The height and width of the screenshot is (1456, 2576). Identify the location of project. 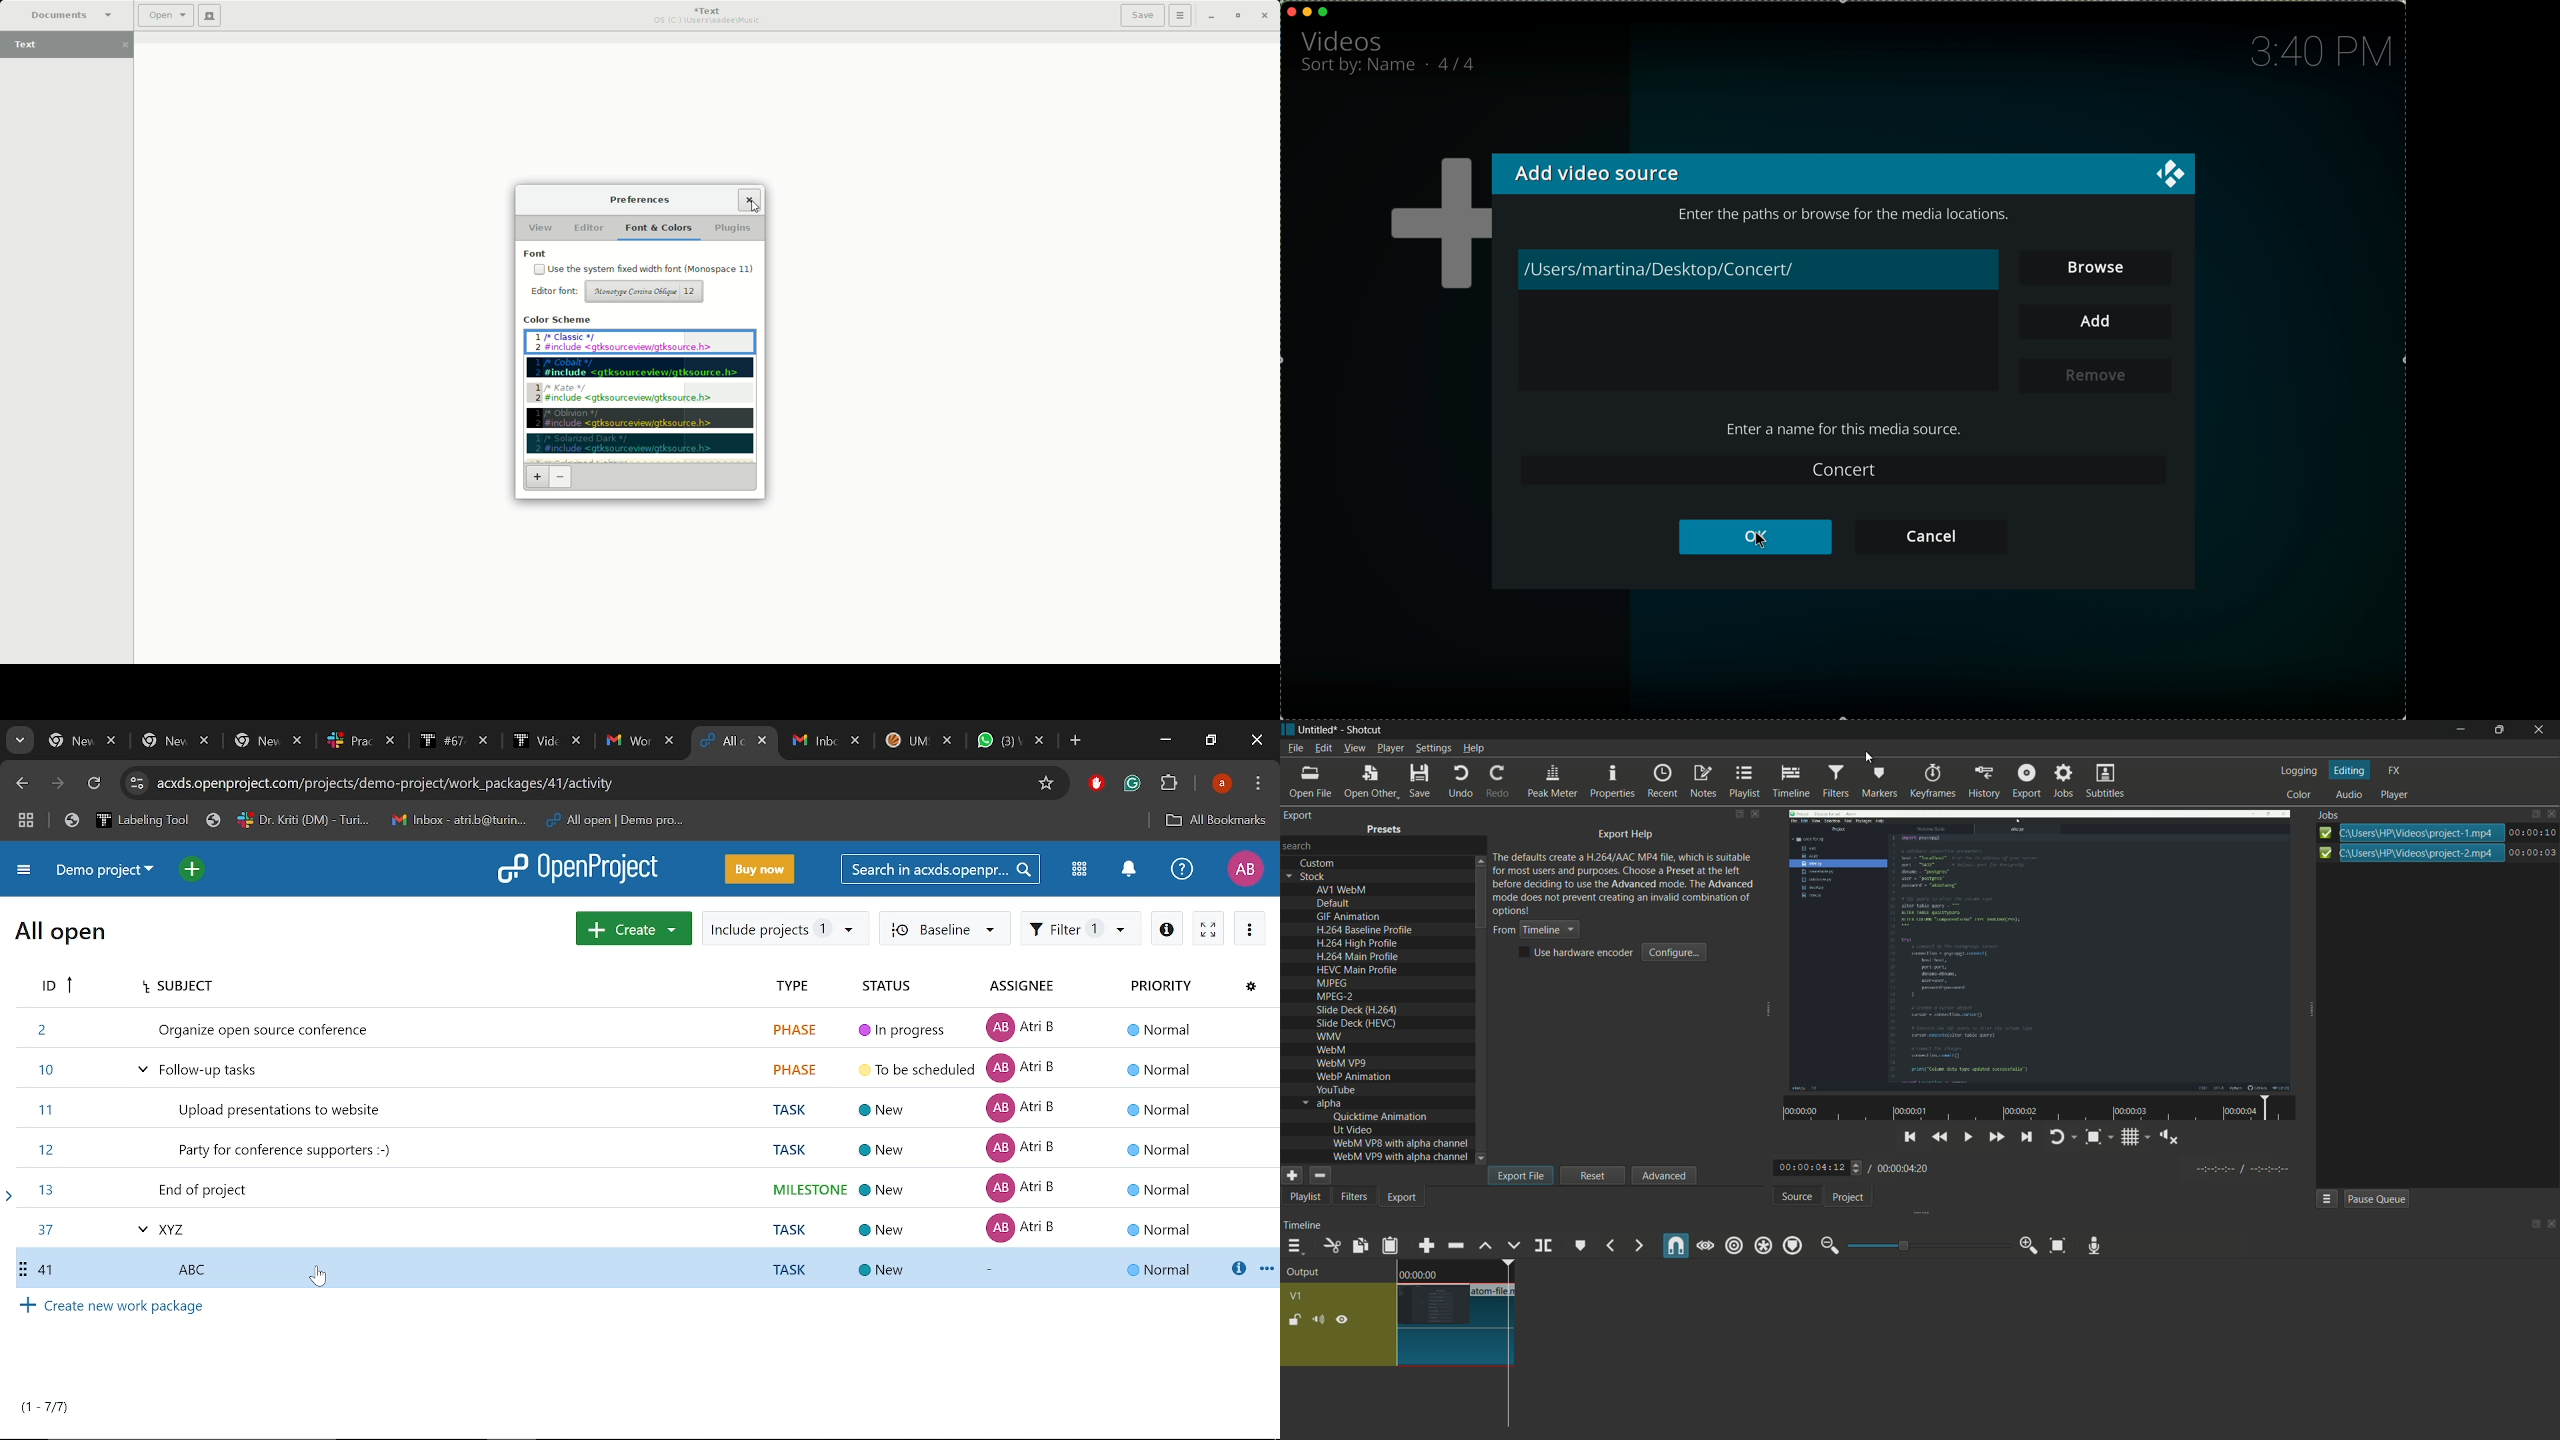
(1851, 1198).